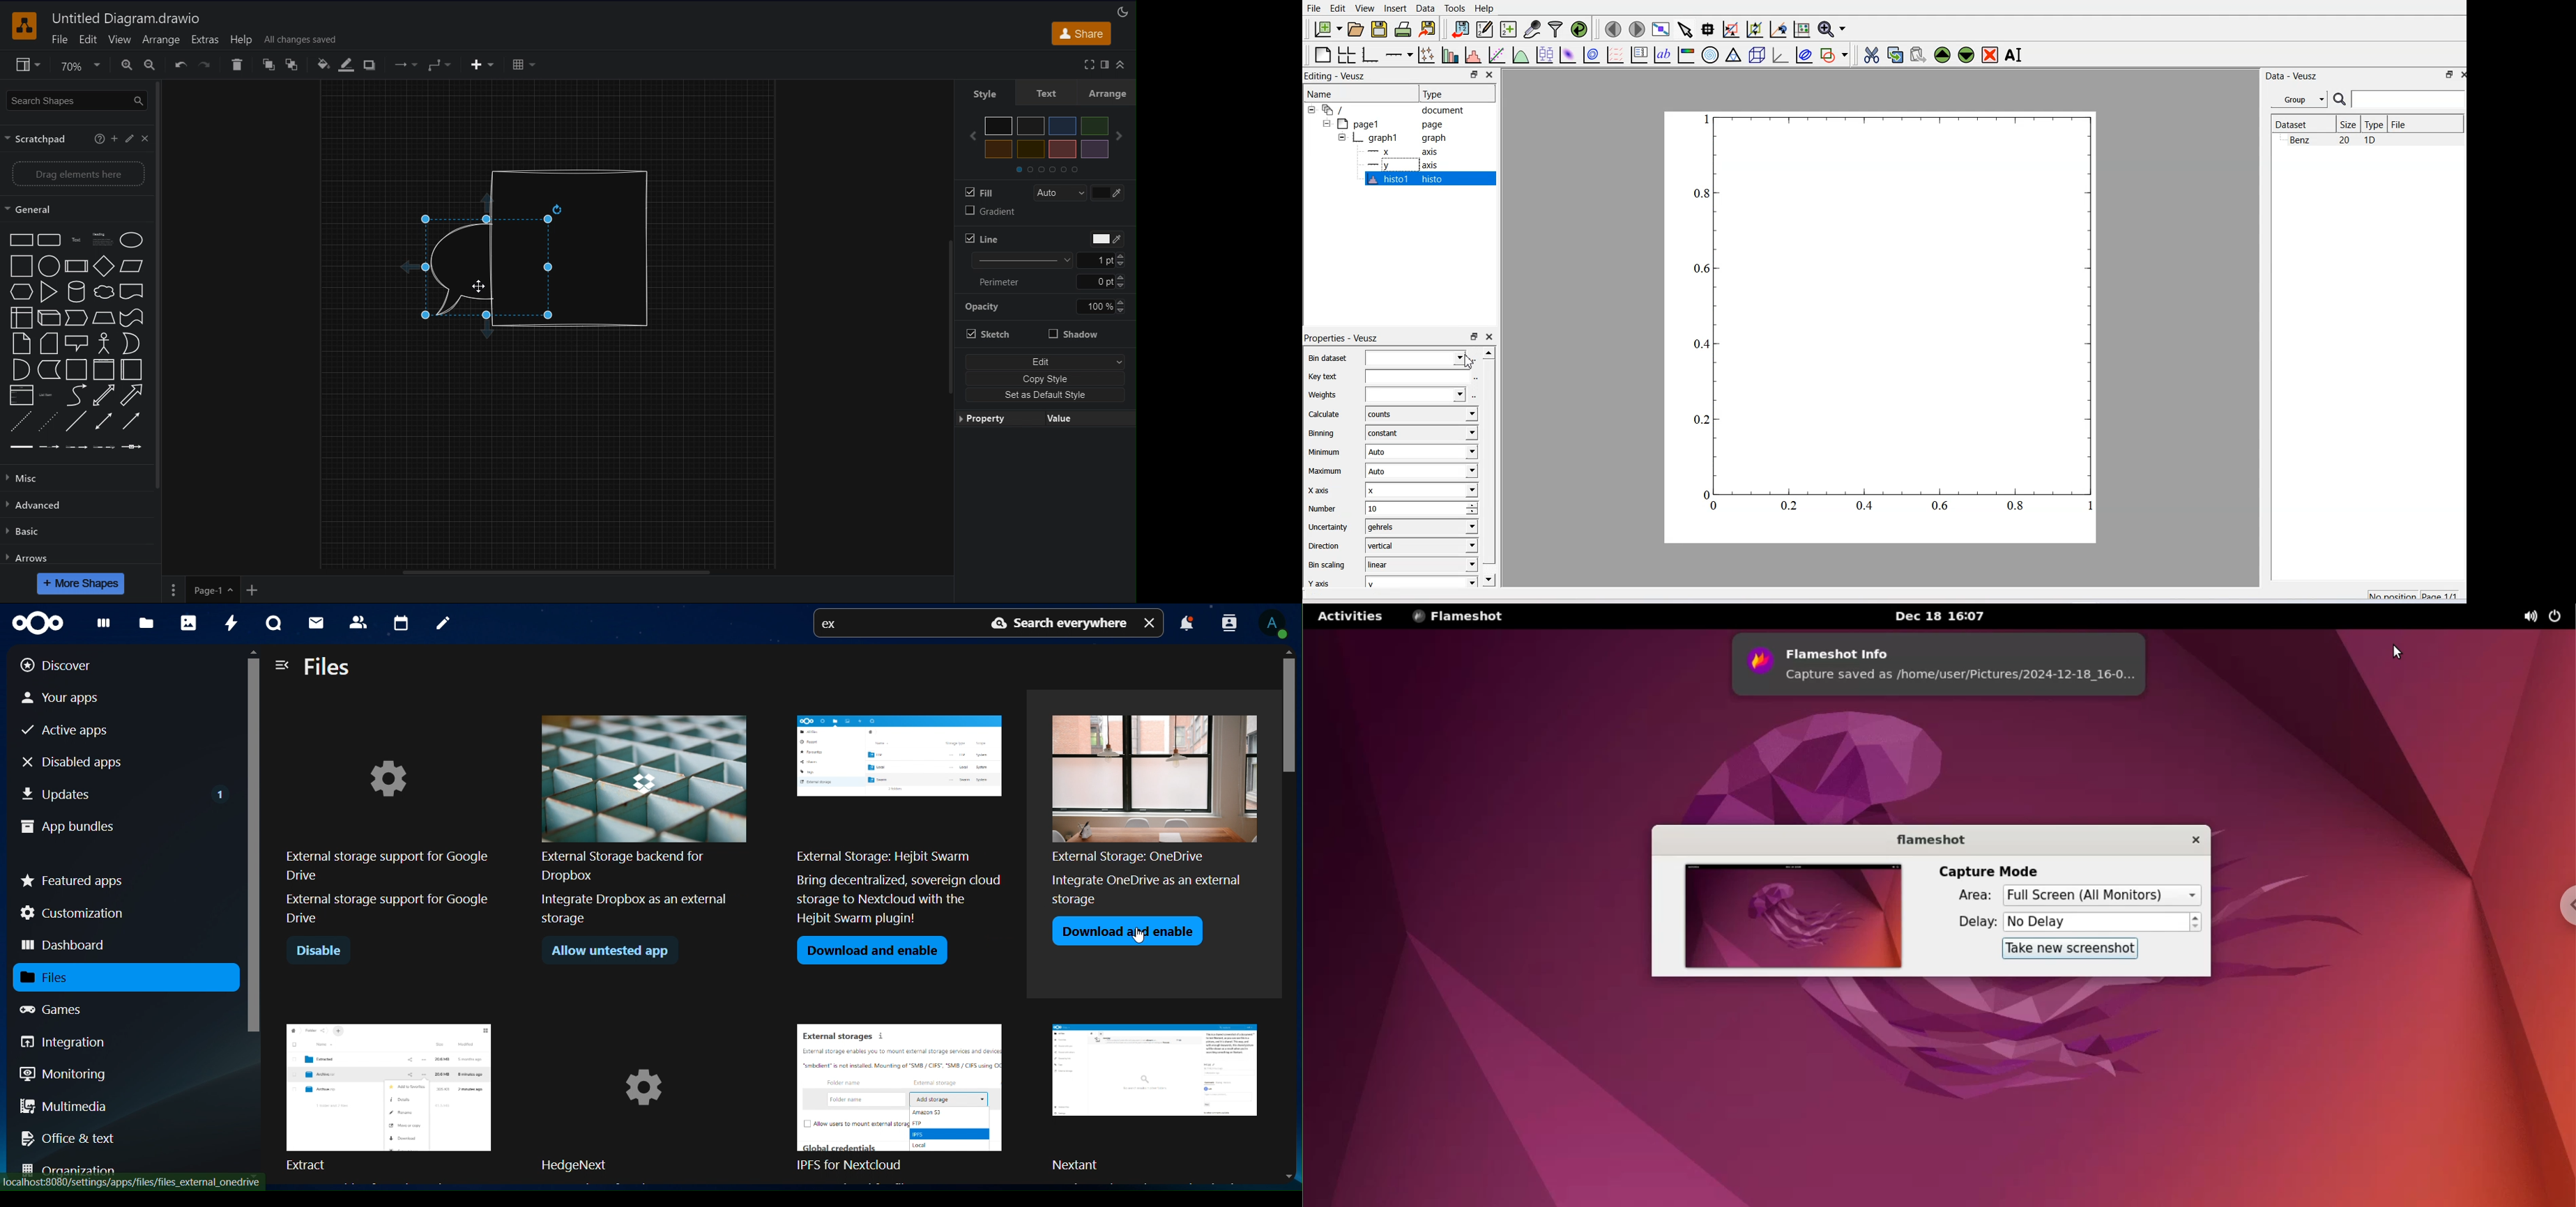 The width and height of the screenshot is (2576, 1232). Describe the element at coordinates (271, 624) in the screenshot. I see `talk` at that location.